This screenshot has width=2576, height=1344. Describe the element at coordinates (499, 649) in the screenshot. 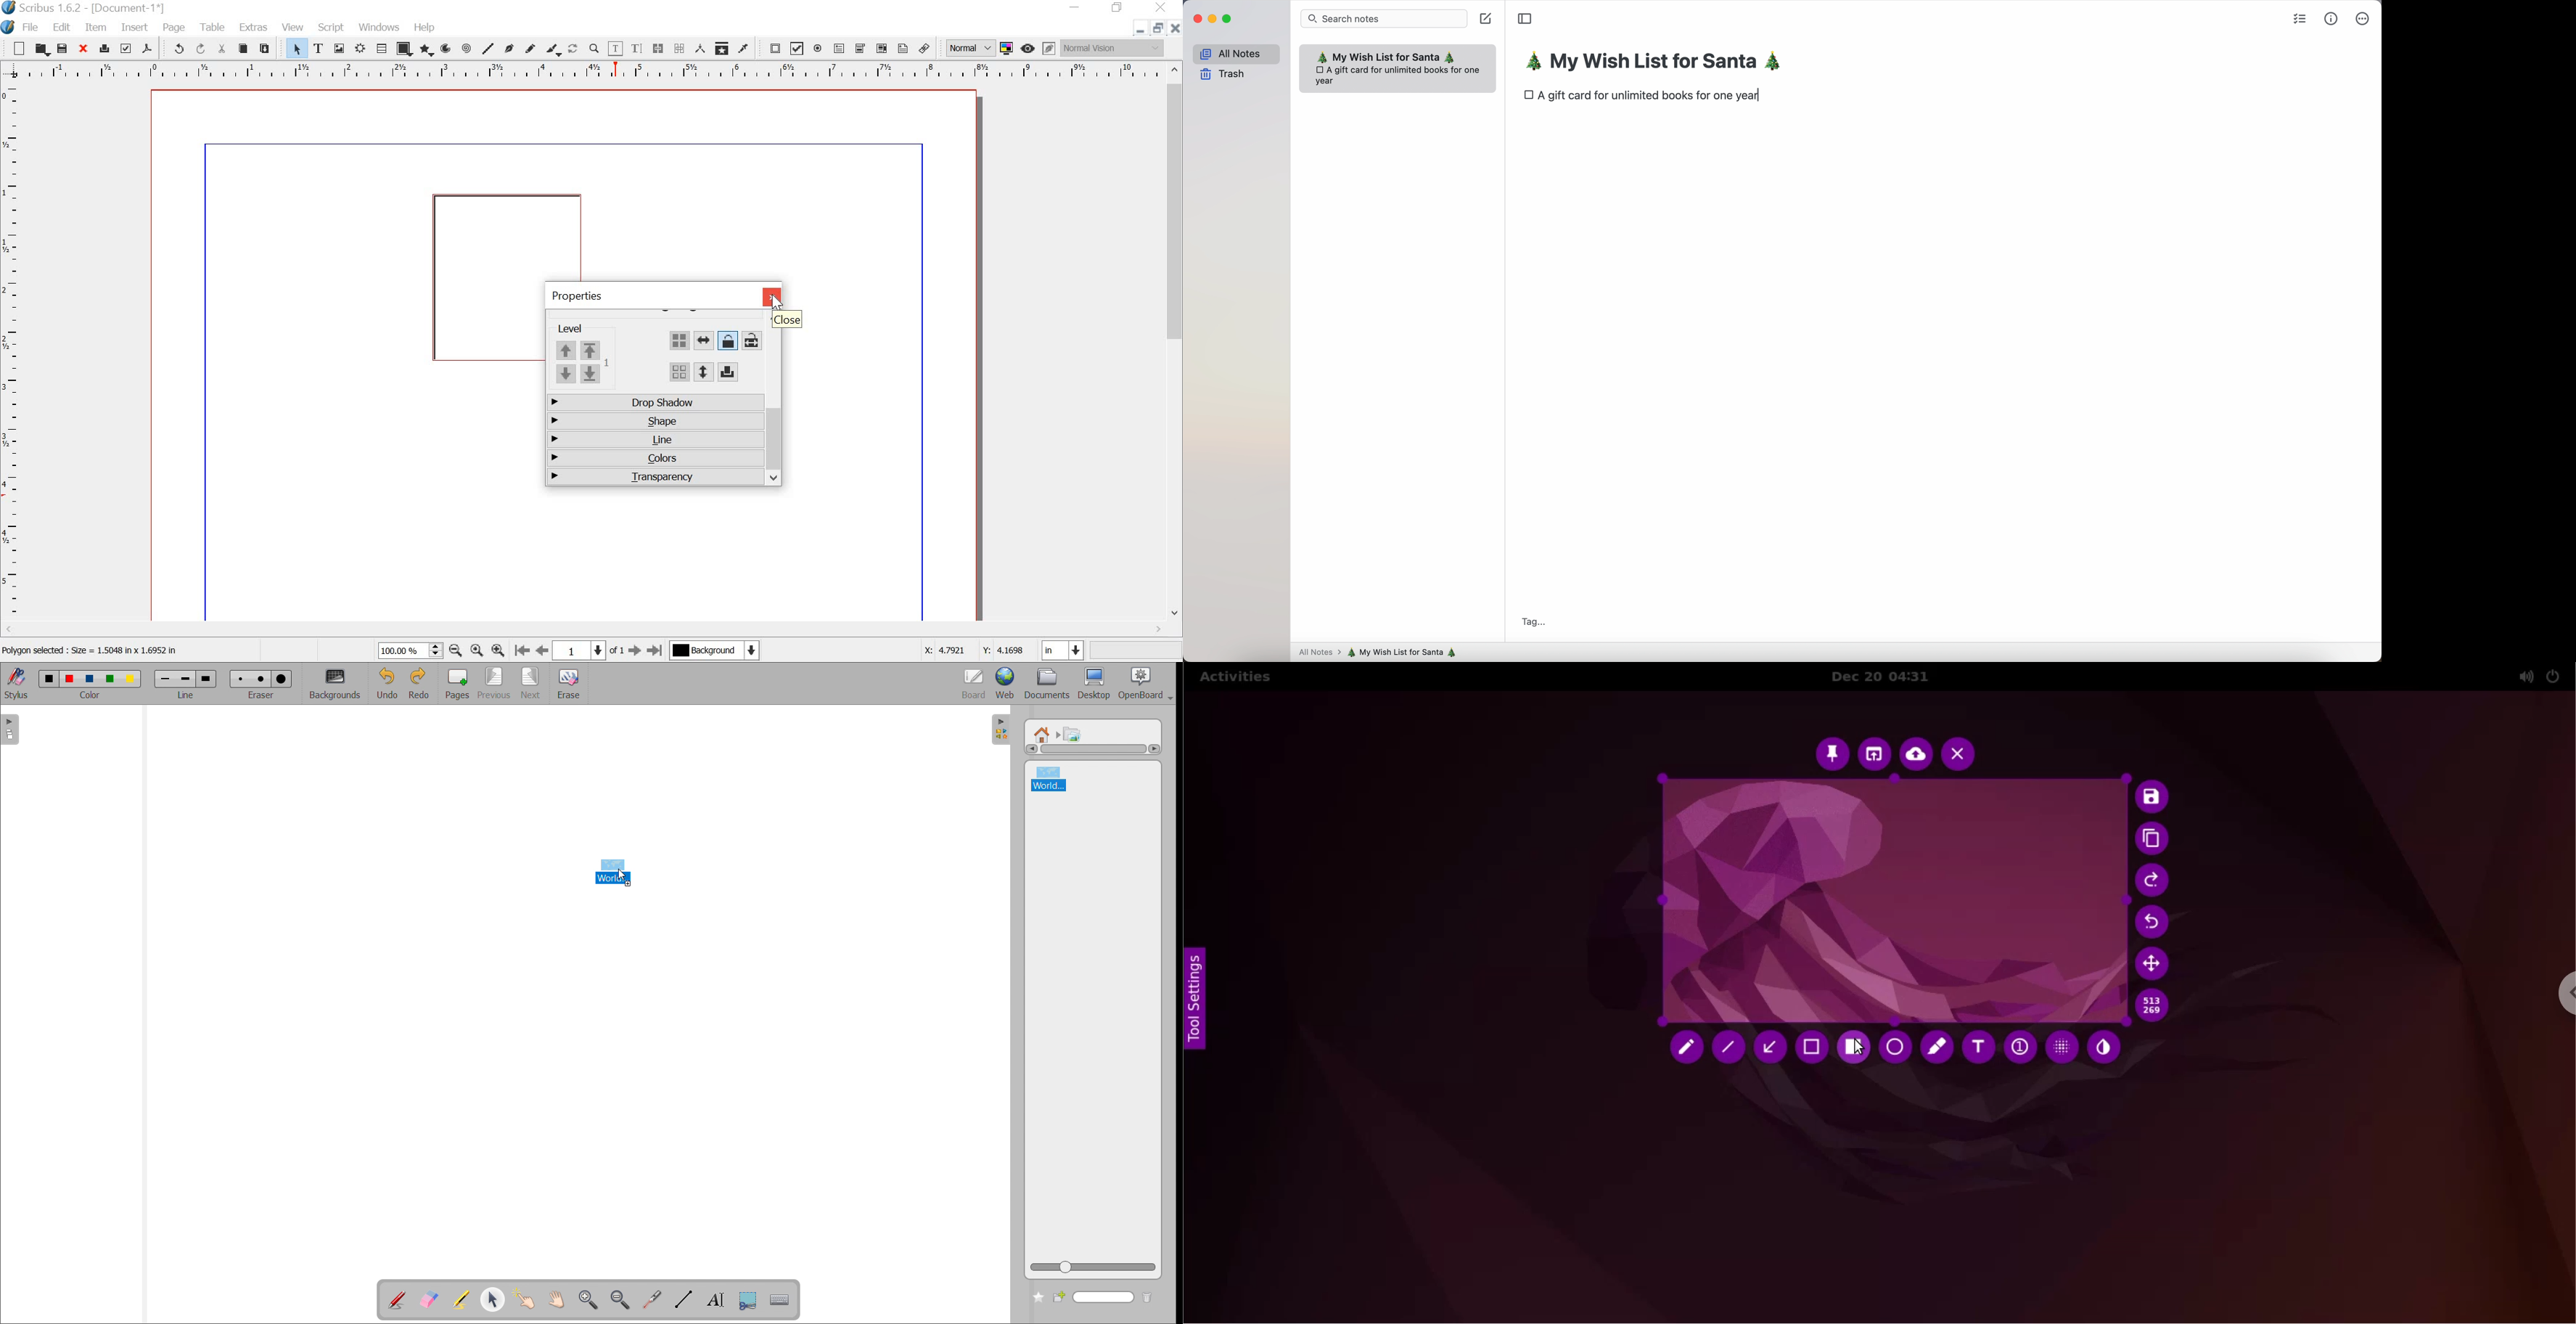

I see `zoom in` at that location.